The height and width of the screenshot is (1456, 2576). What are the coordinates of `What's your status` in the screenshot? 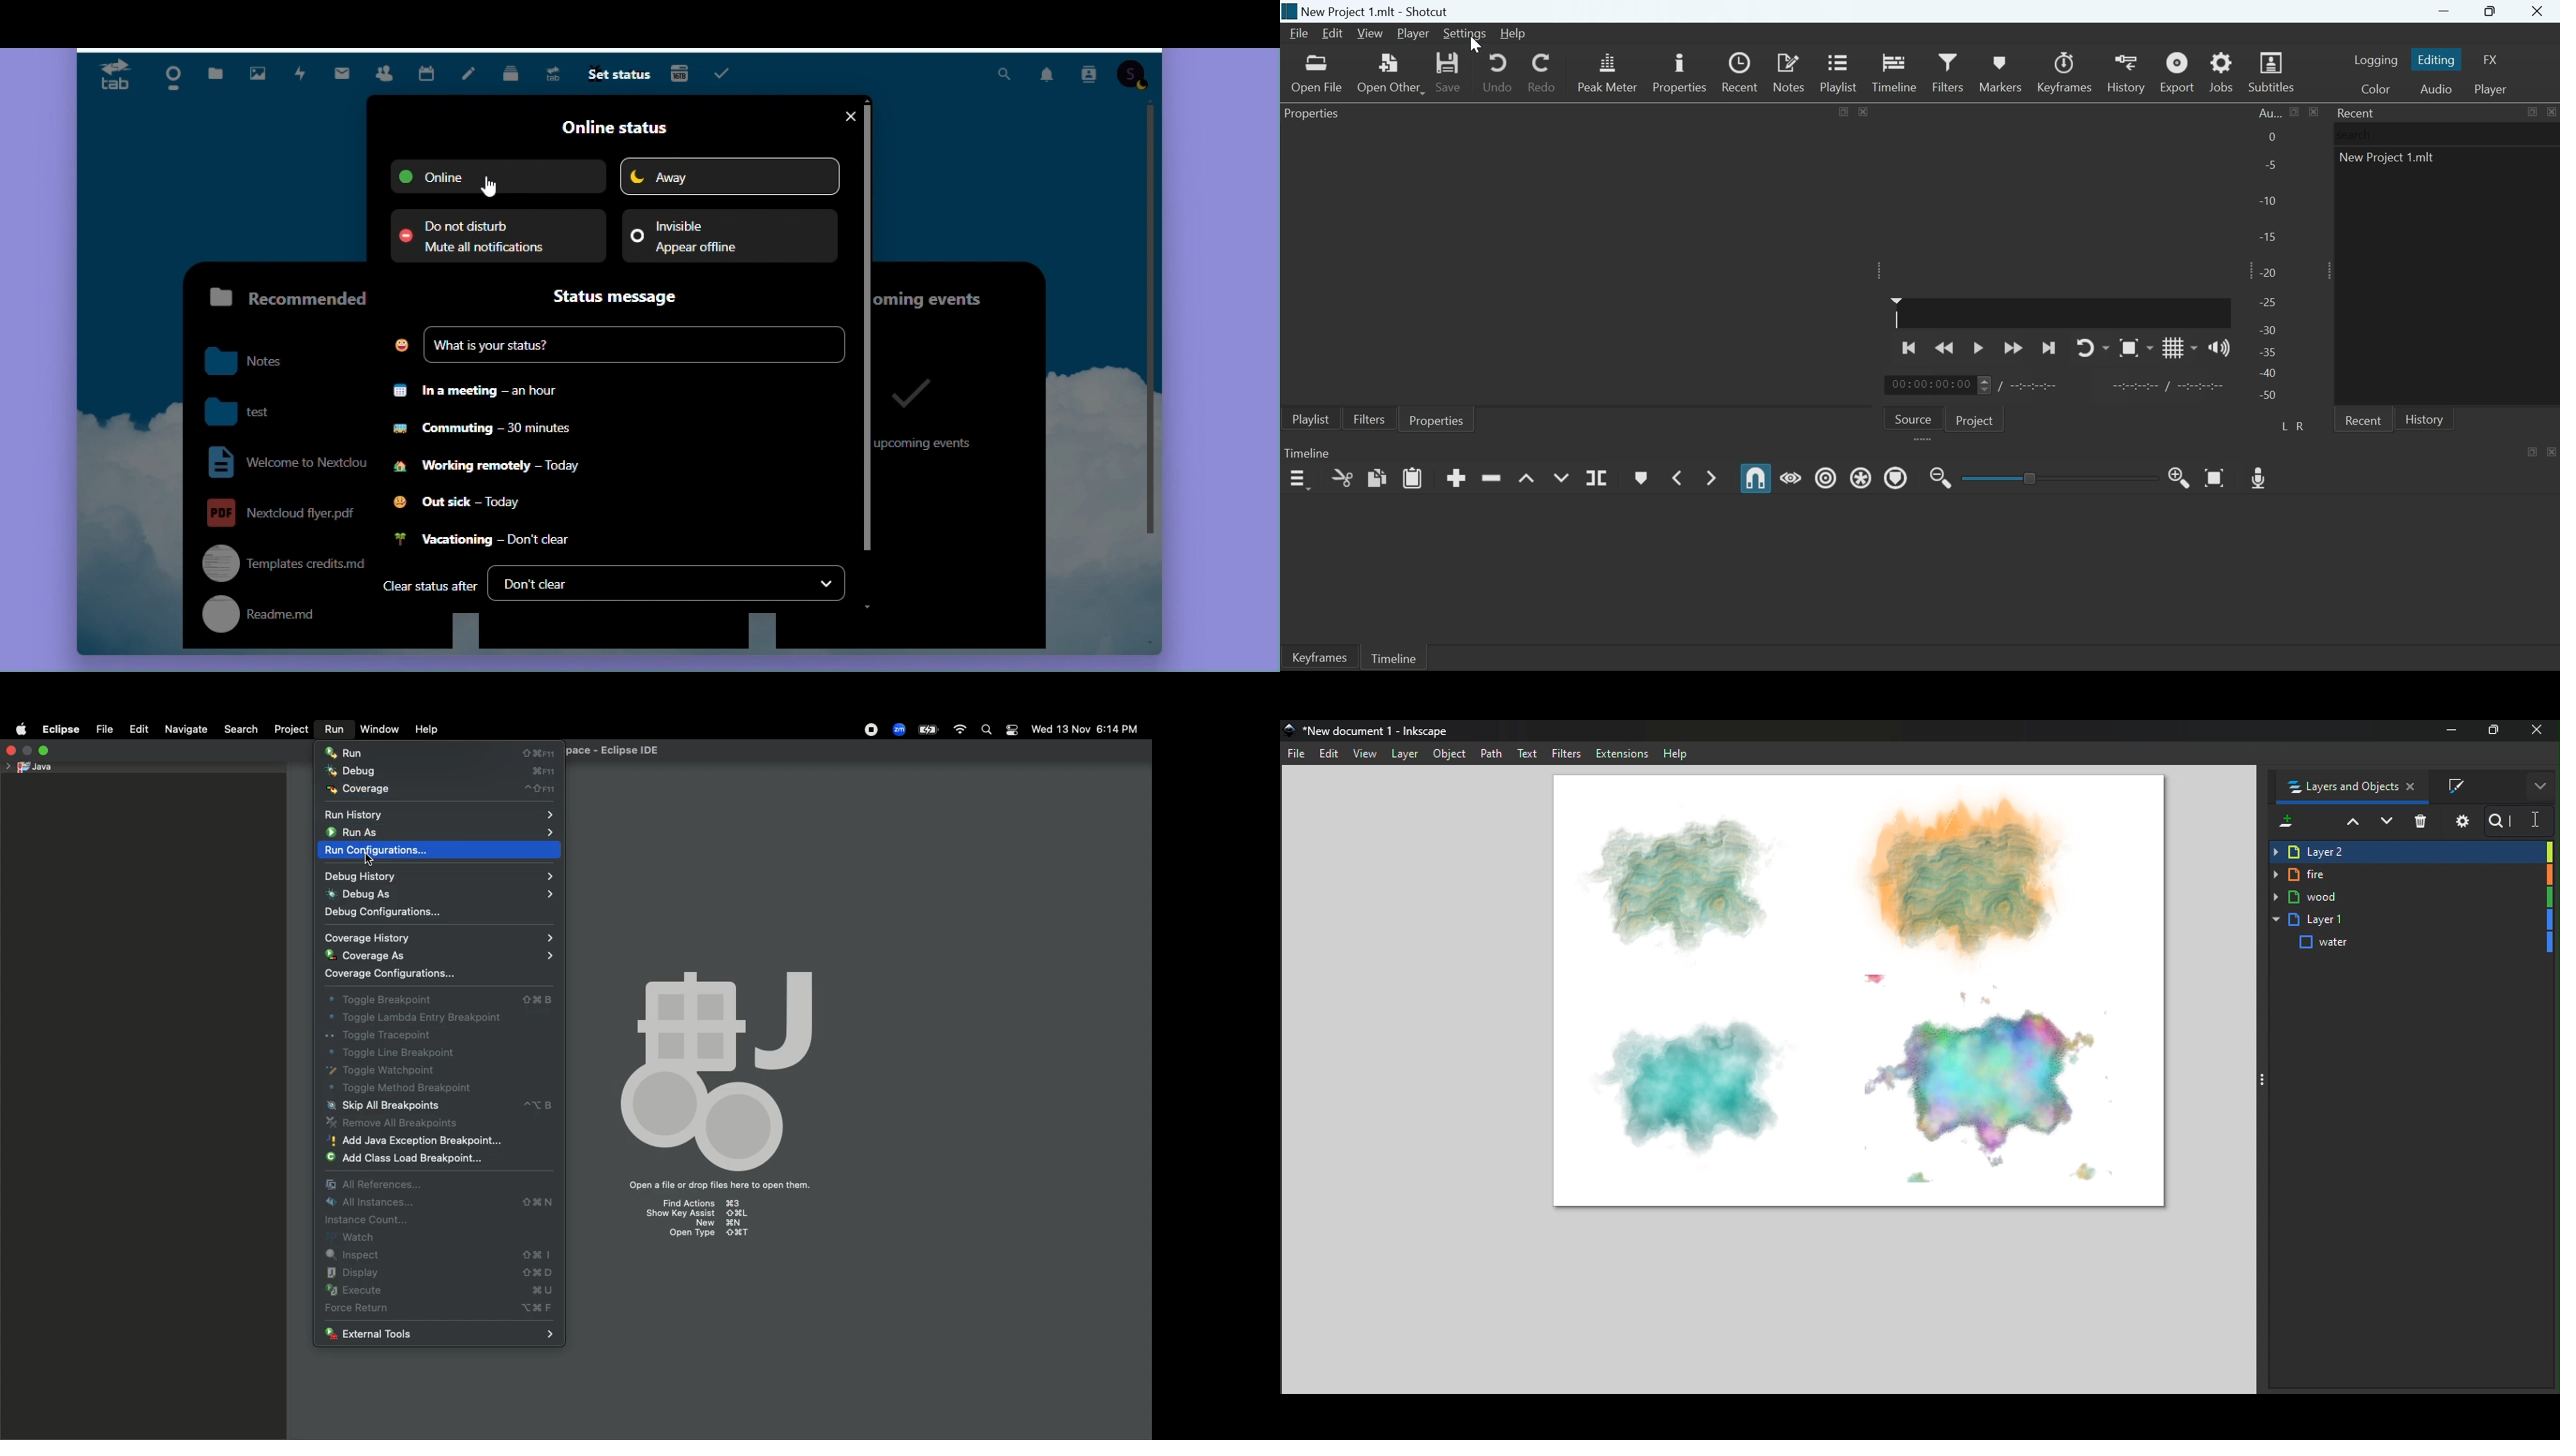 It's located at (618, 346).